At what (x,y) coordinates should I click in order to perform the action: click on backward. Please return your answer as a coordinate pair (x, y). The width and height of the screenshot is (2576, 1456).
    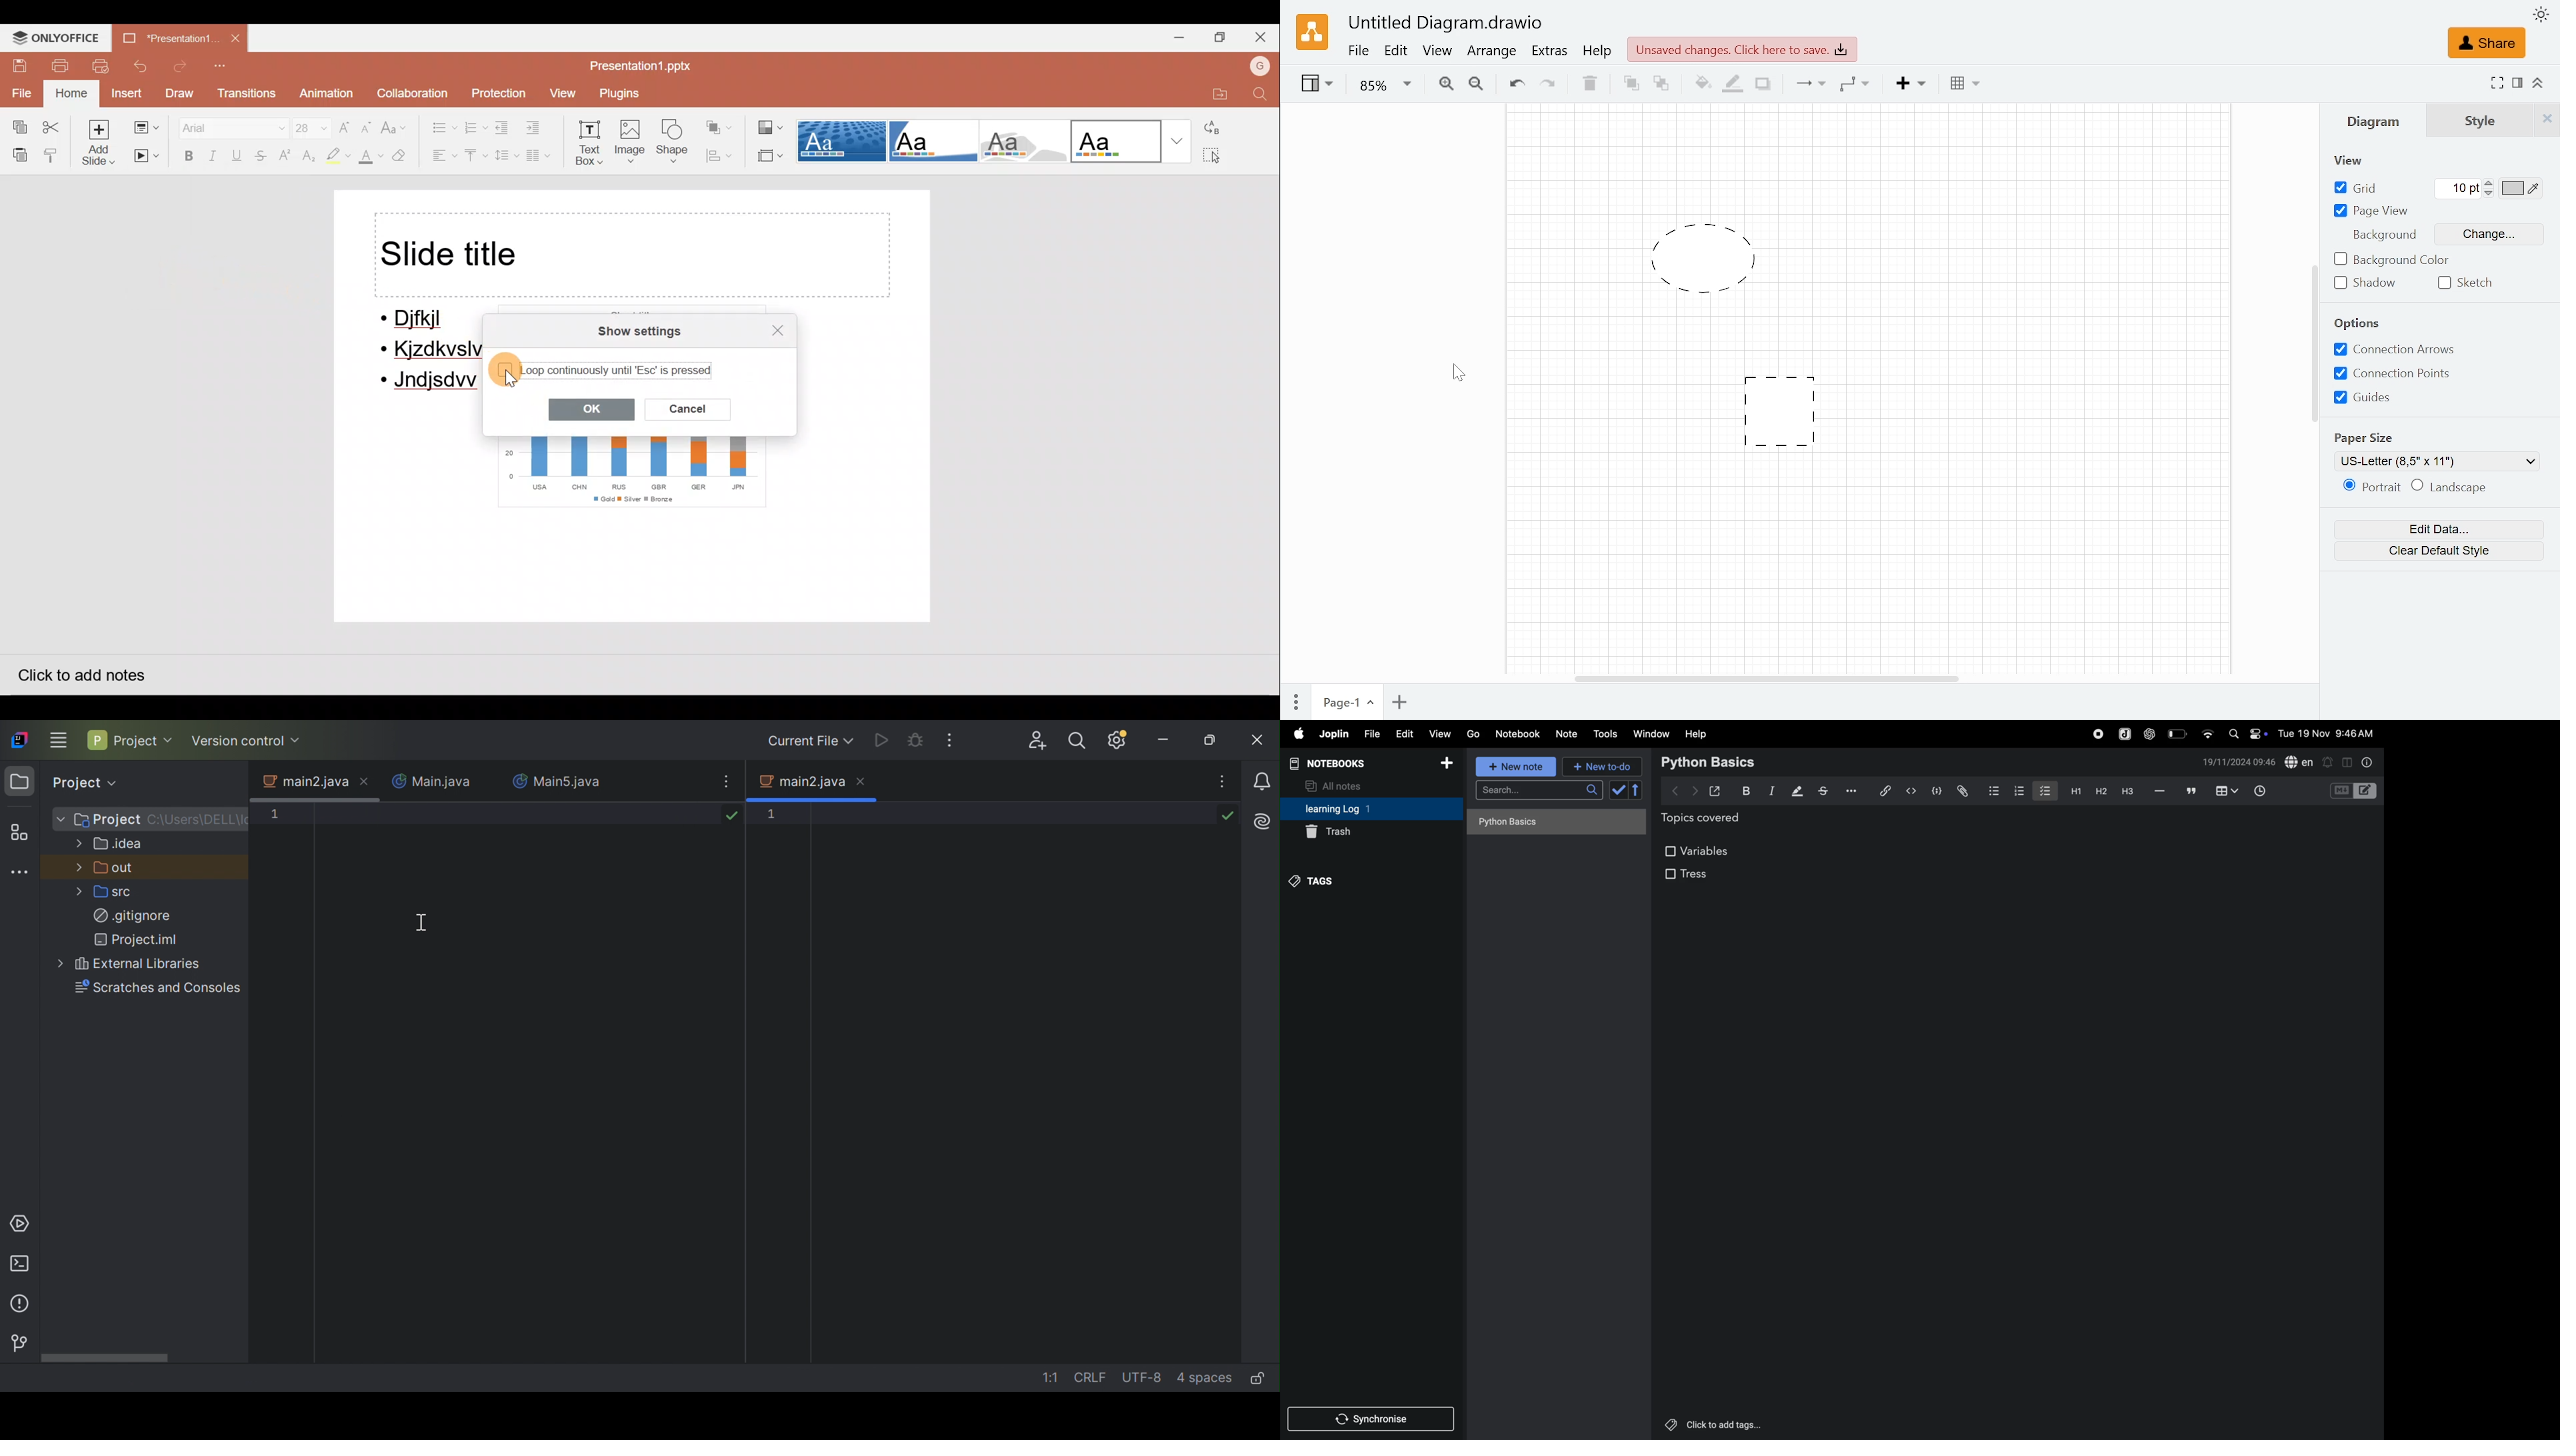
    Looking at the image, I should click on (1676, 789).